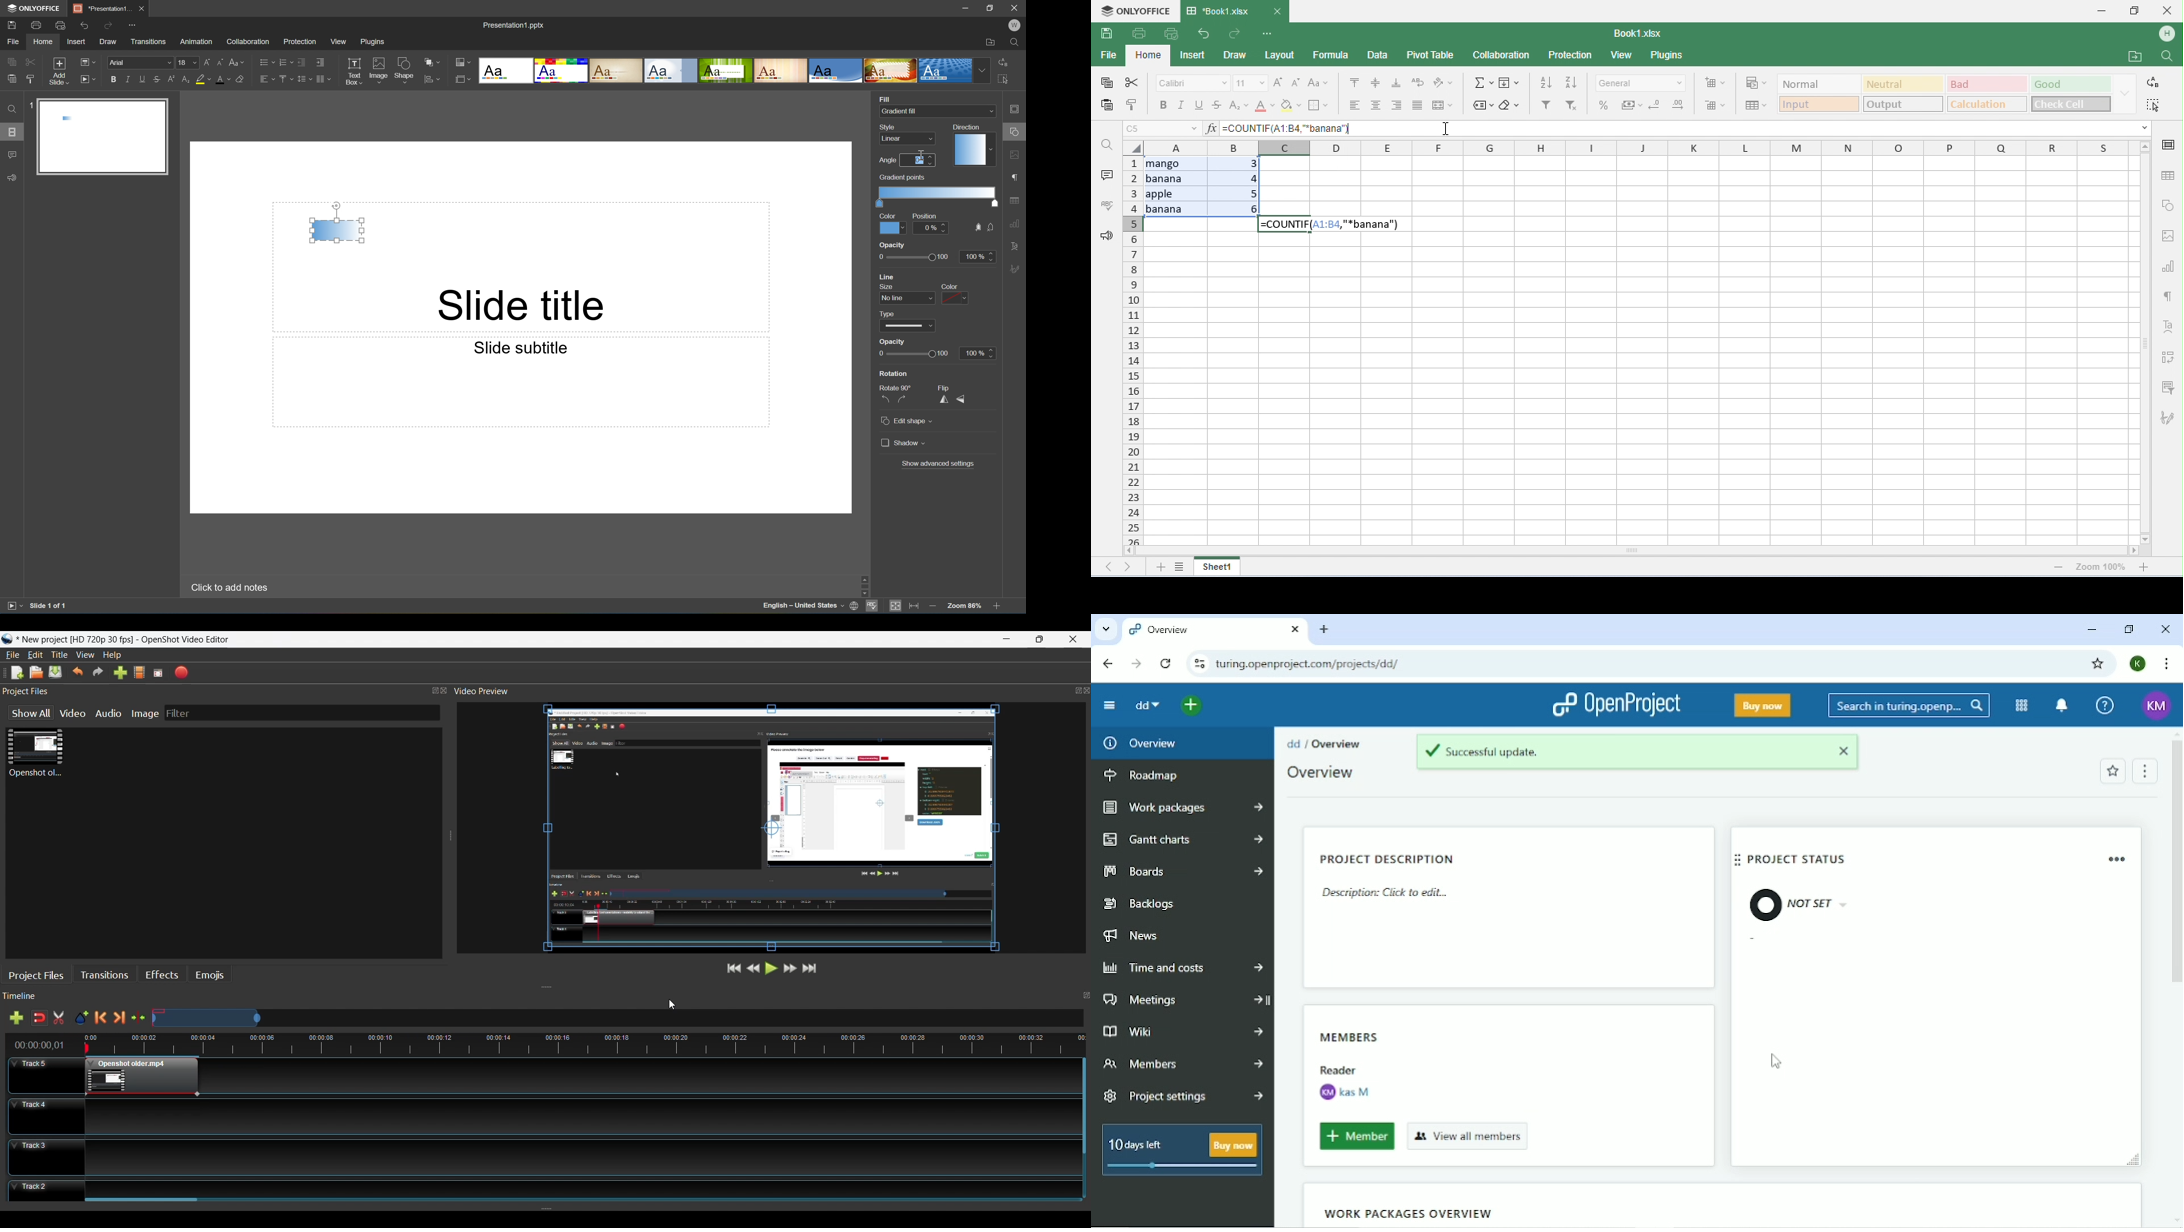 The image size is (2184, 1232). Describe the element at coordinates (991, 227) in the screenshot. I see `no fill` at that location.